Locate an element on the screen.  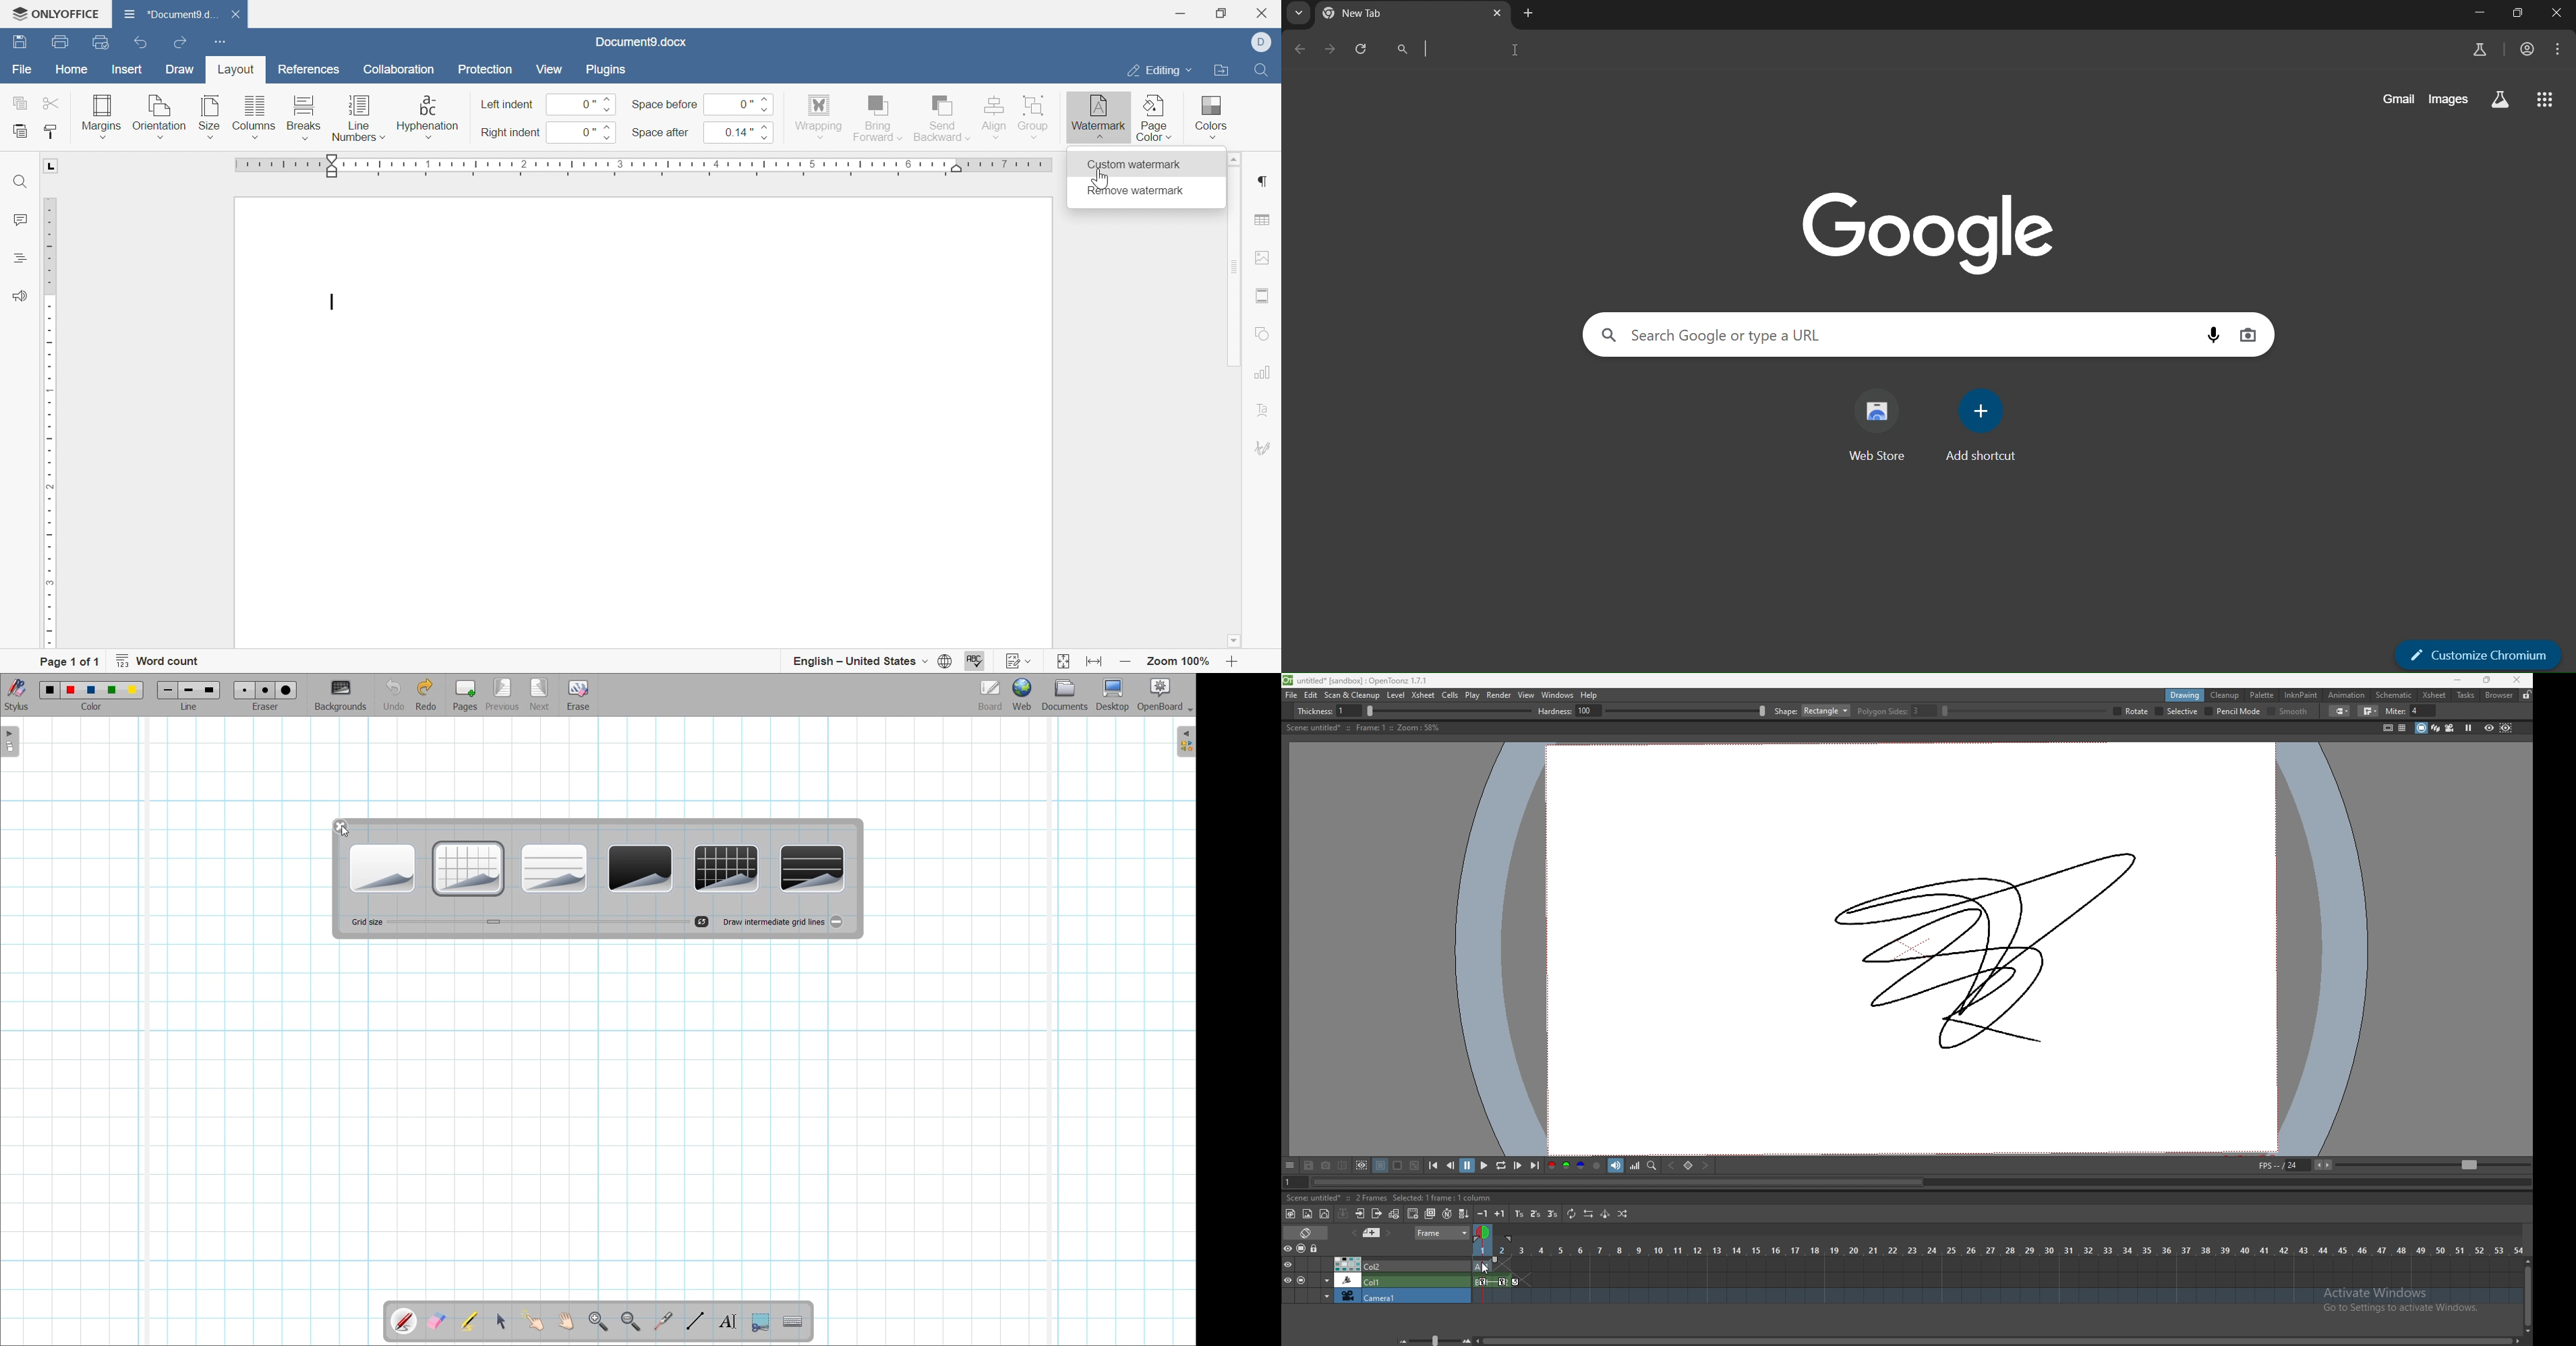
page color is located at coordinates (1156, 118).